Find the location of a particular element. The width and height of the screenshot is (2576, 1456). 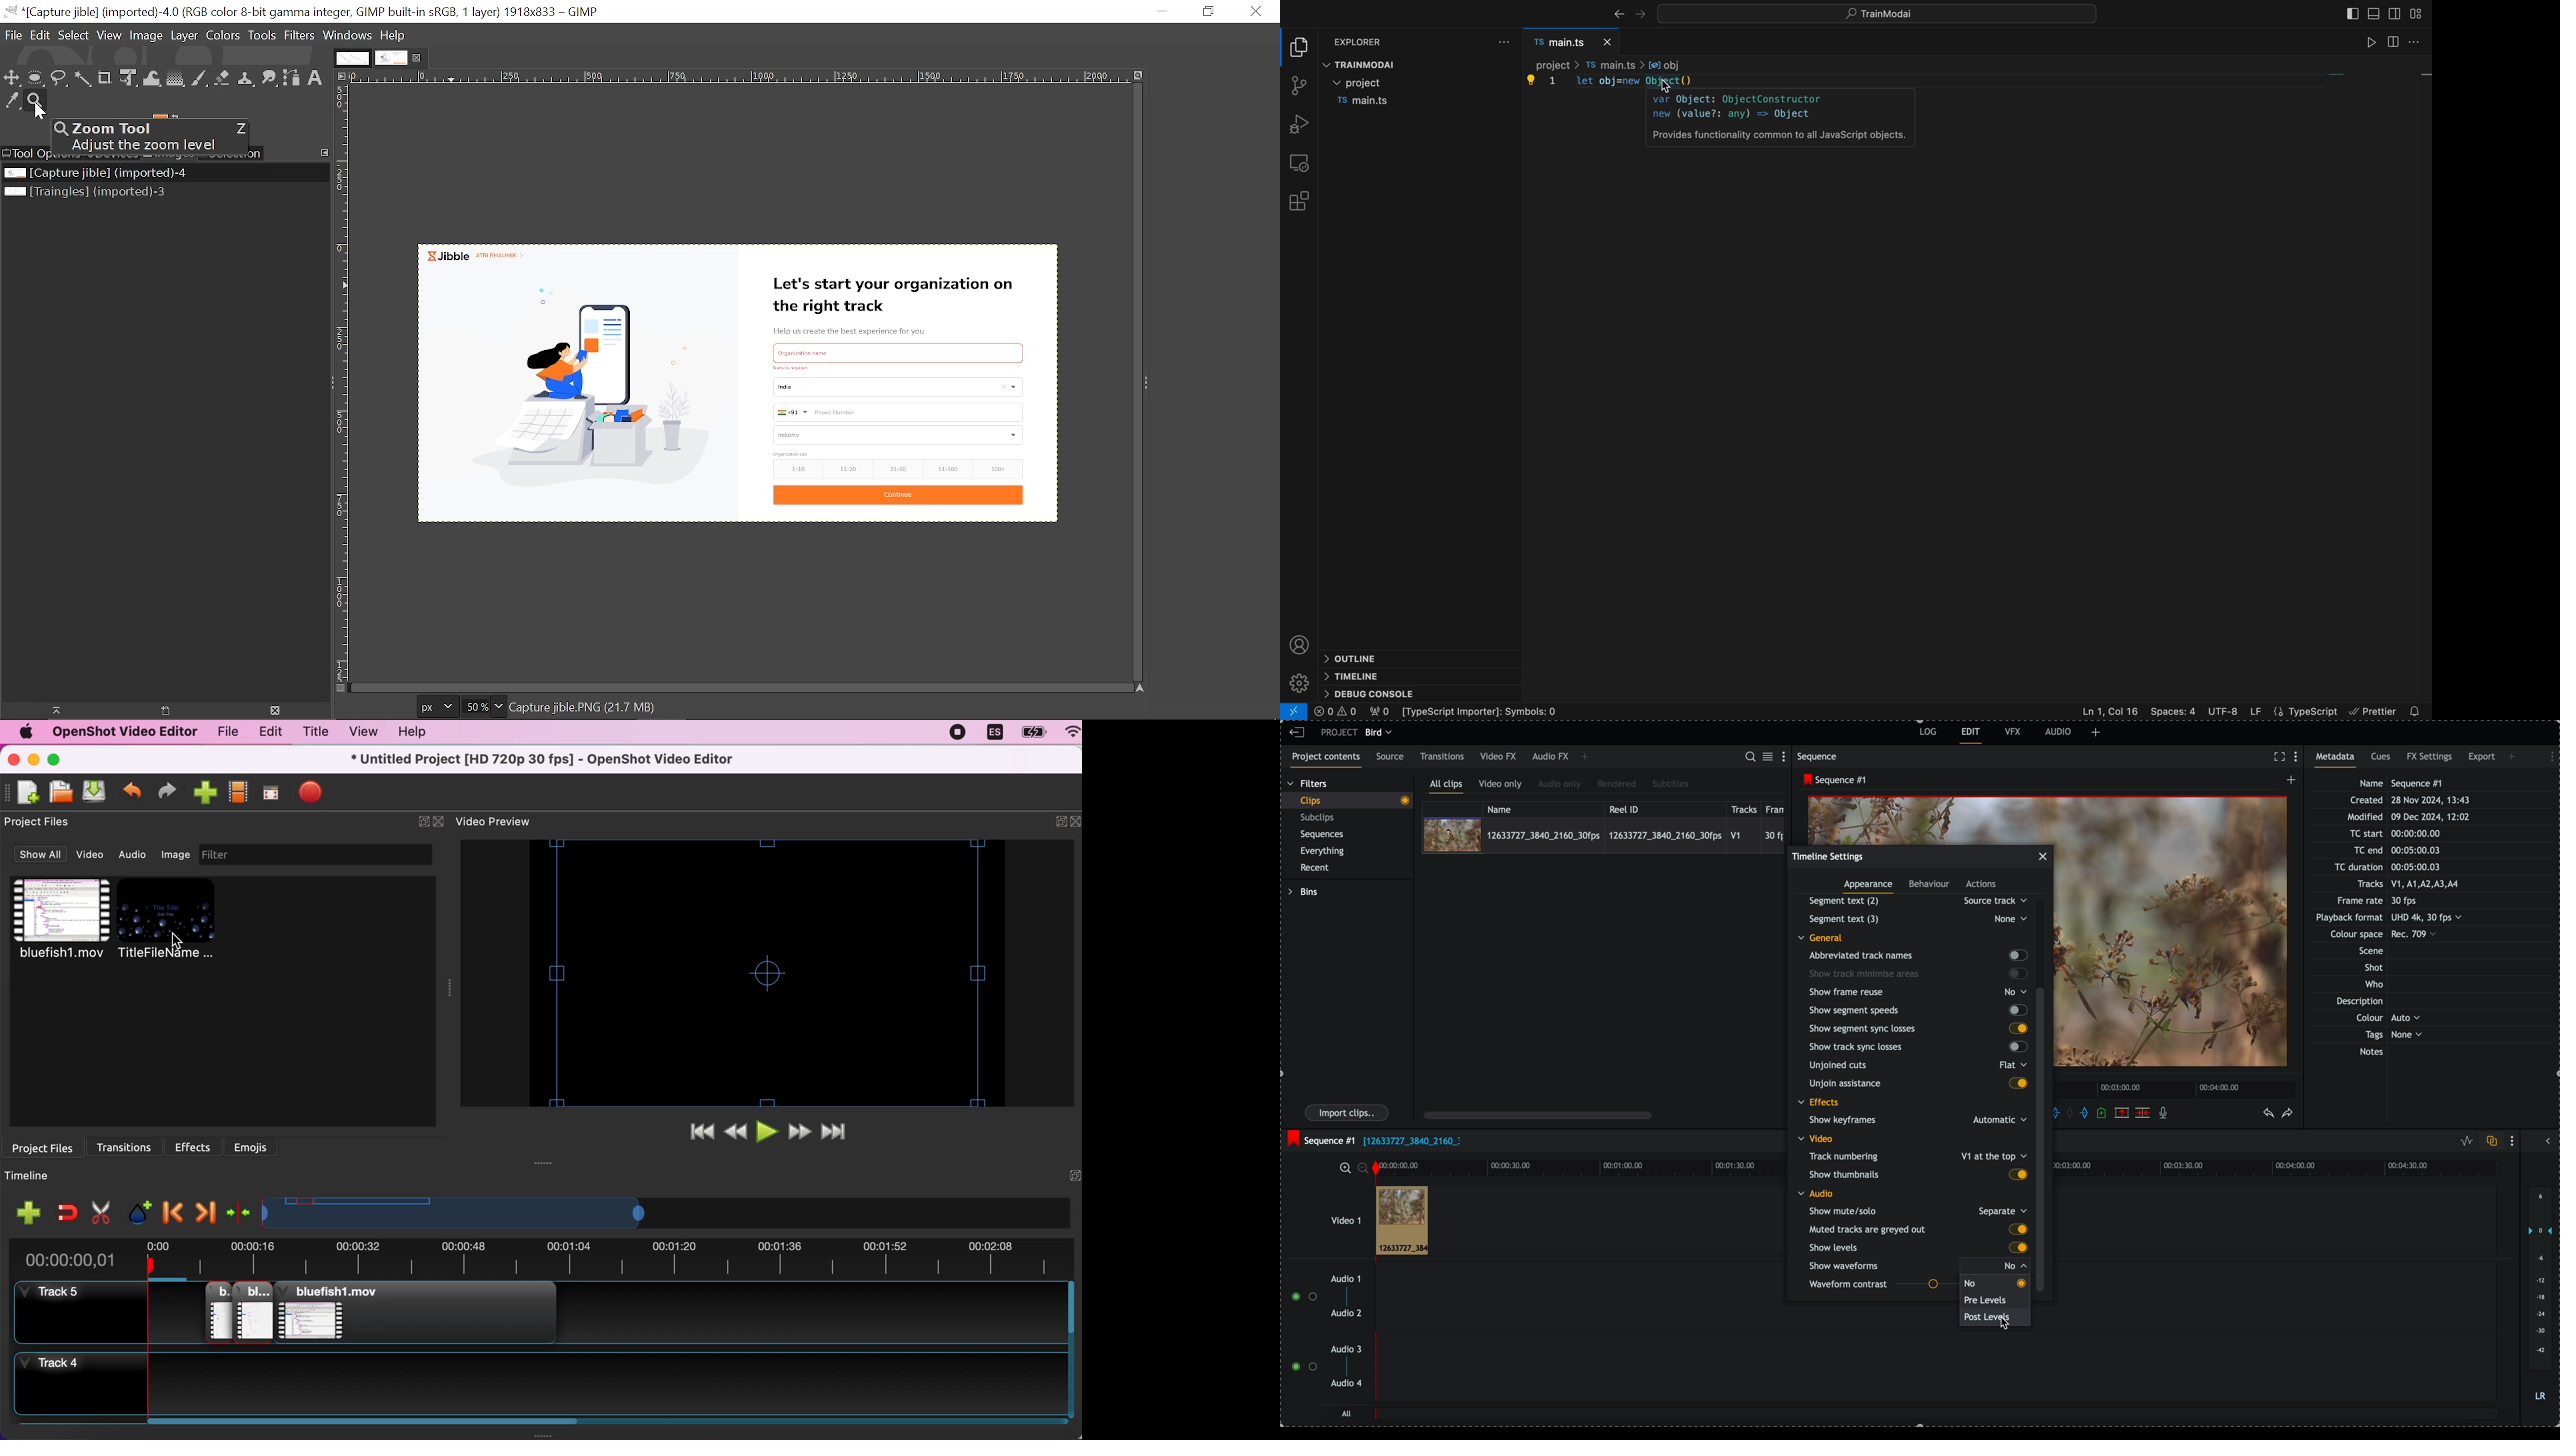

Clone tool is located at coordinates (245, 79).